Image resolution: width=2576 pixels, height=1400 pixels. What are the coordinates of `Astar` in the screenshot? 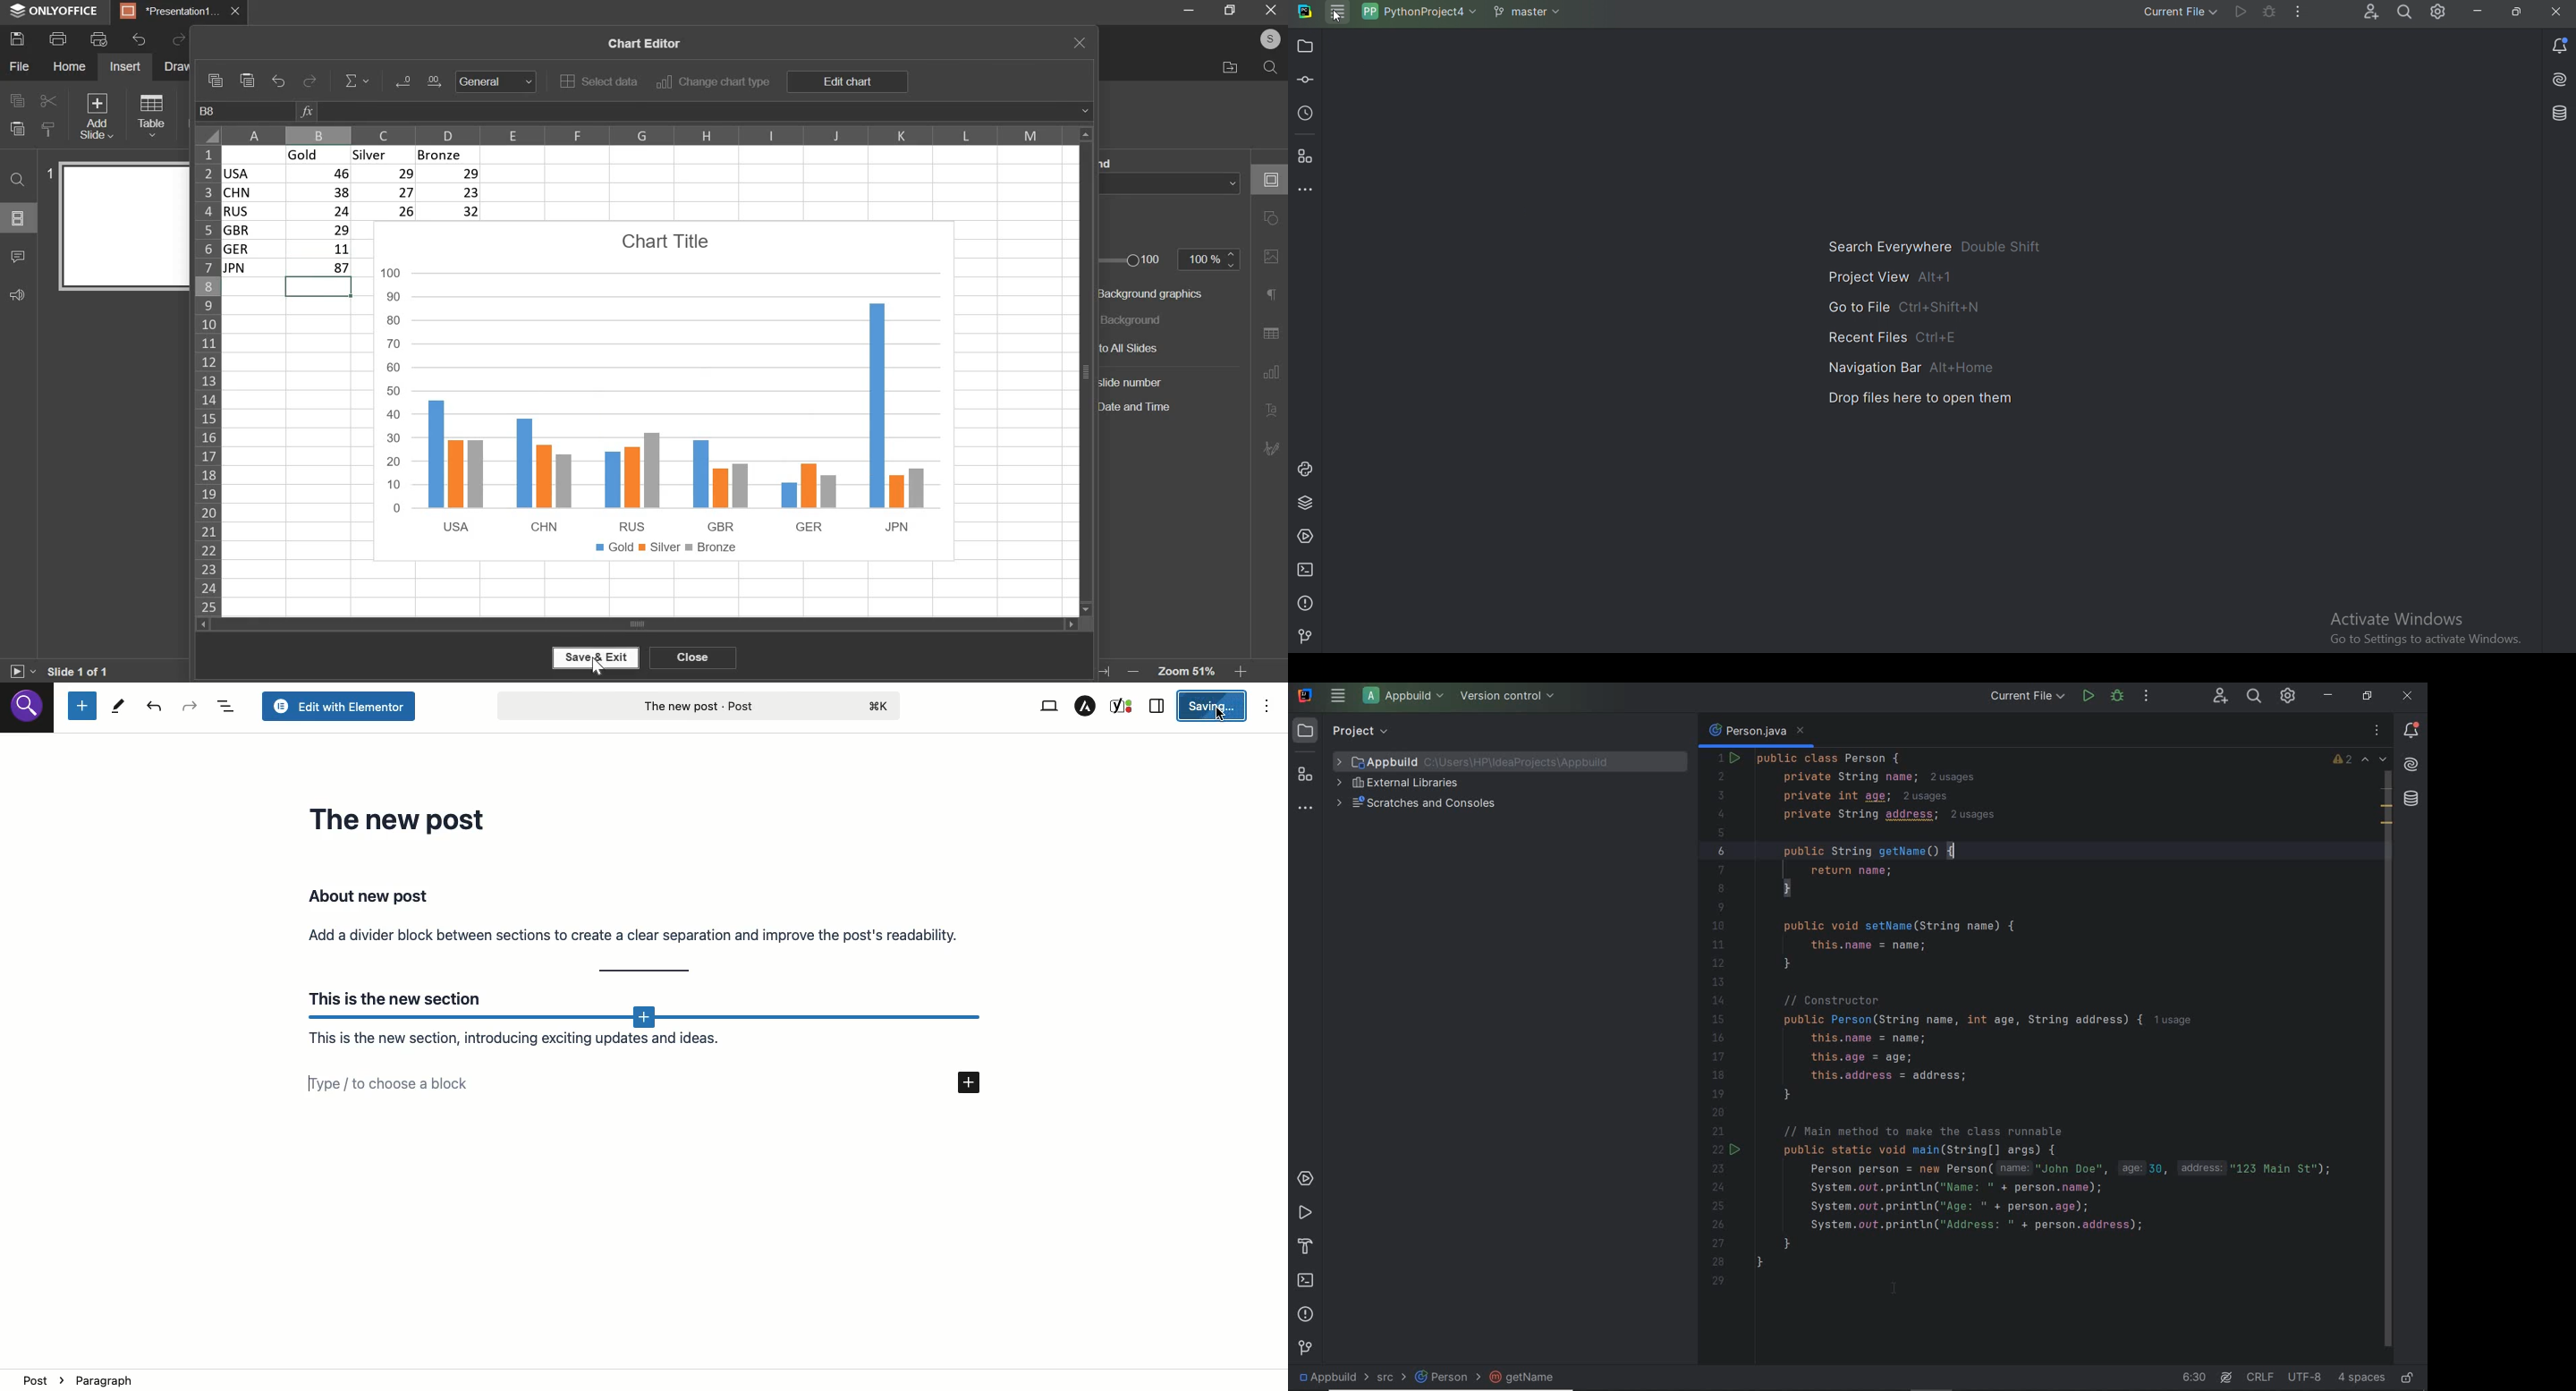 It's located at (1086, 706).